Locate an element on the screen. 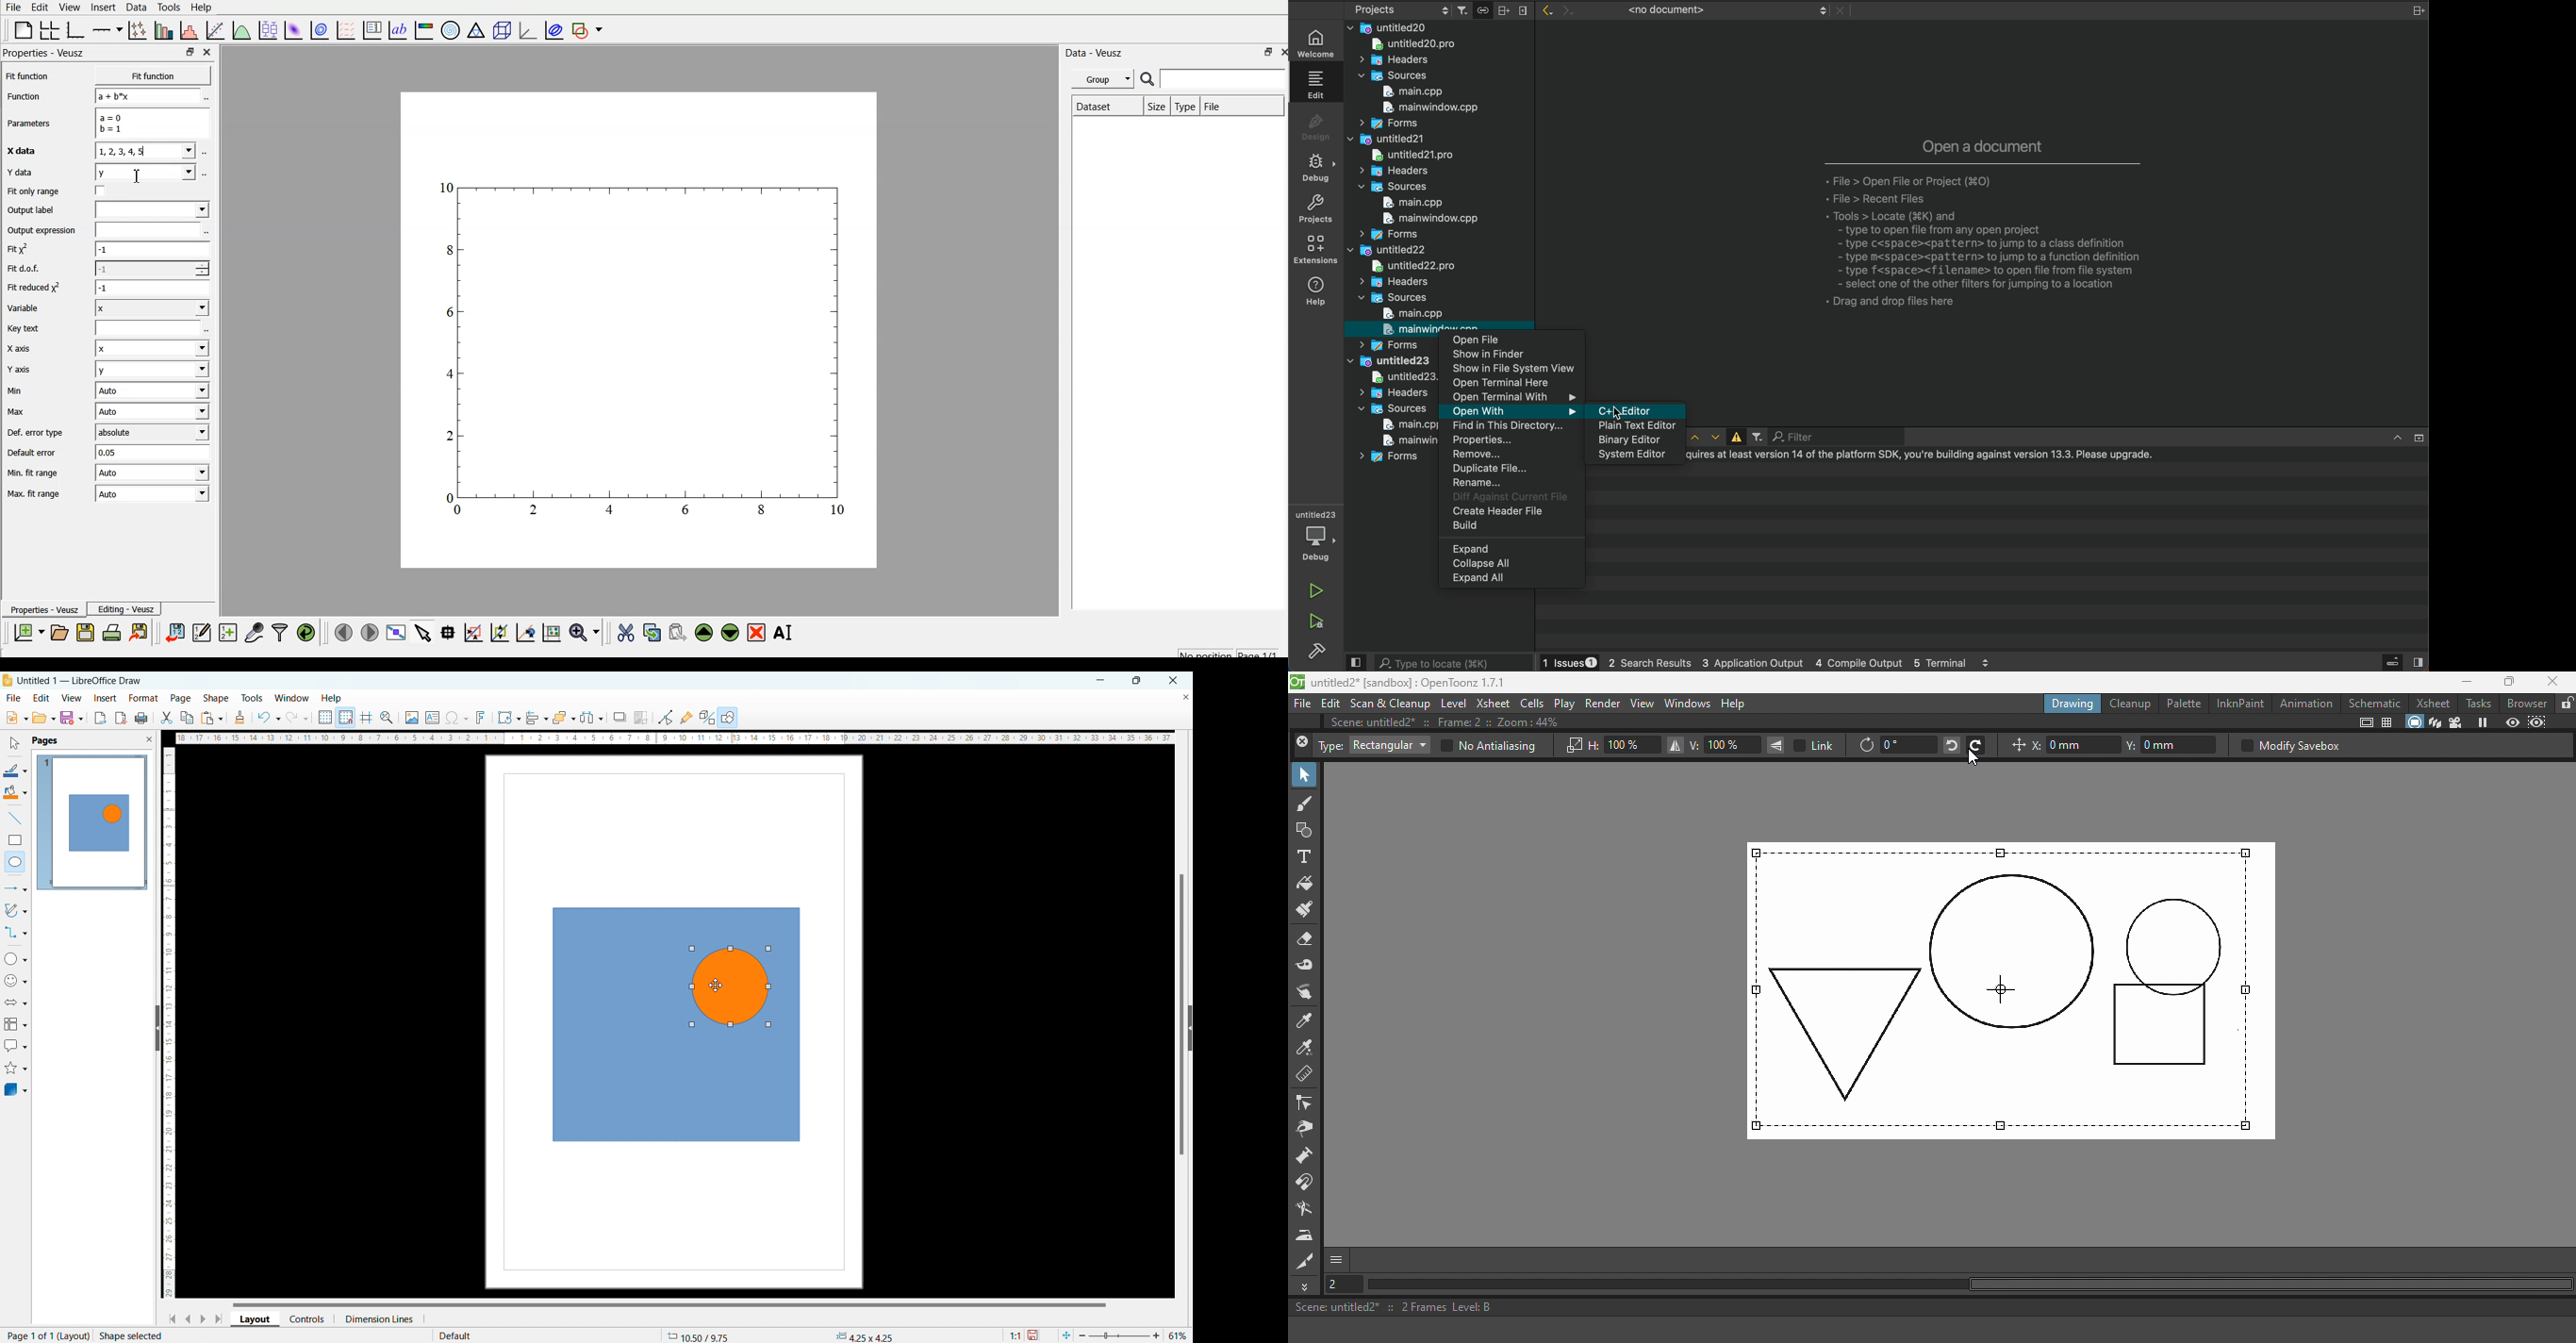  X axis is located at coordinates (32, 350).